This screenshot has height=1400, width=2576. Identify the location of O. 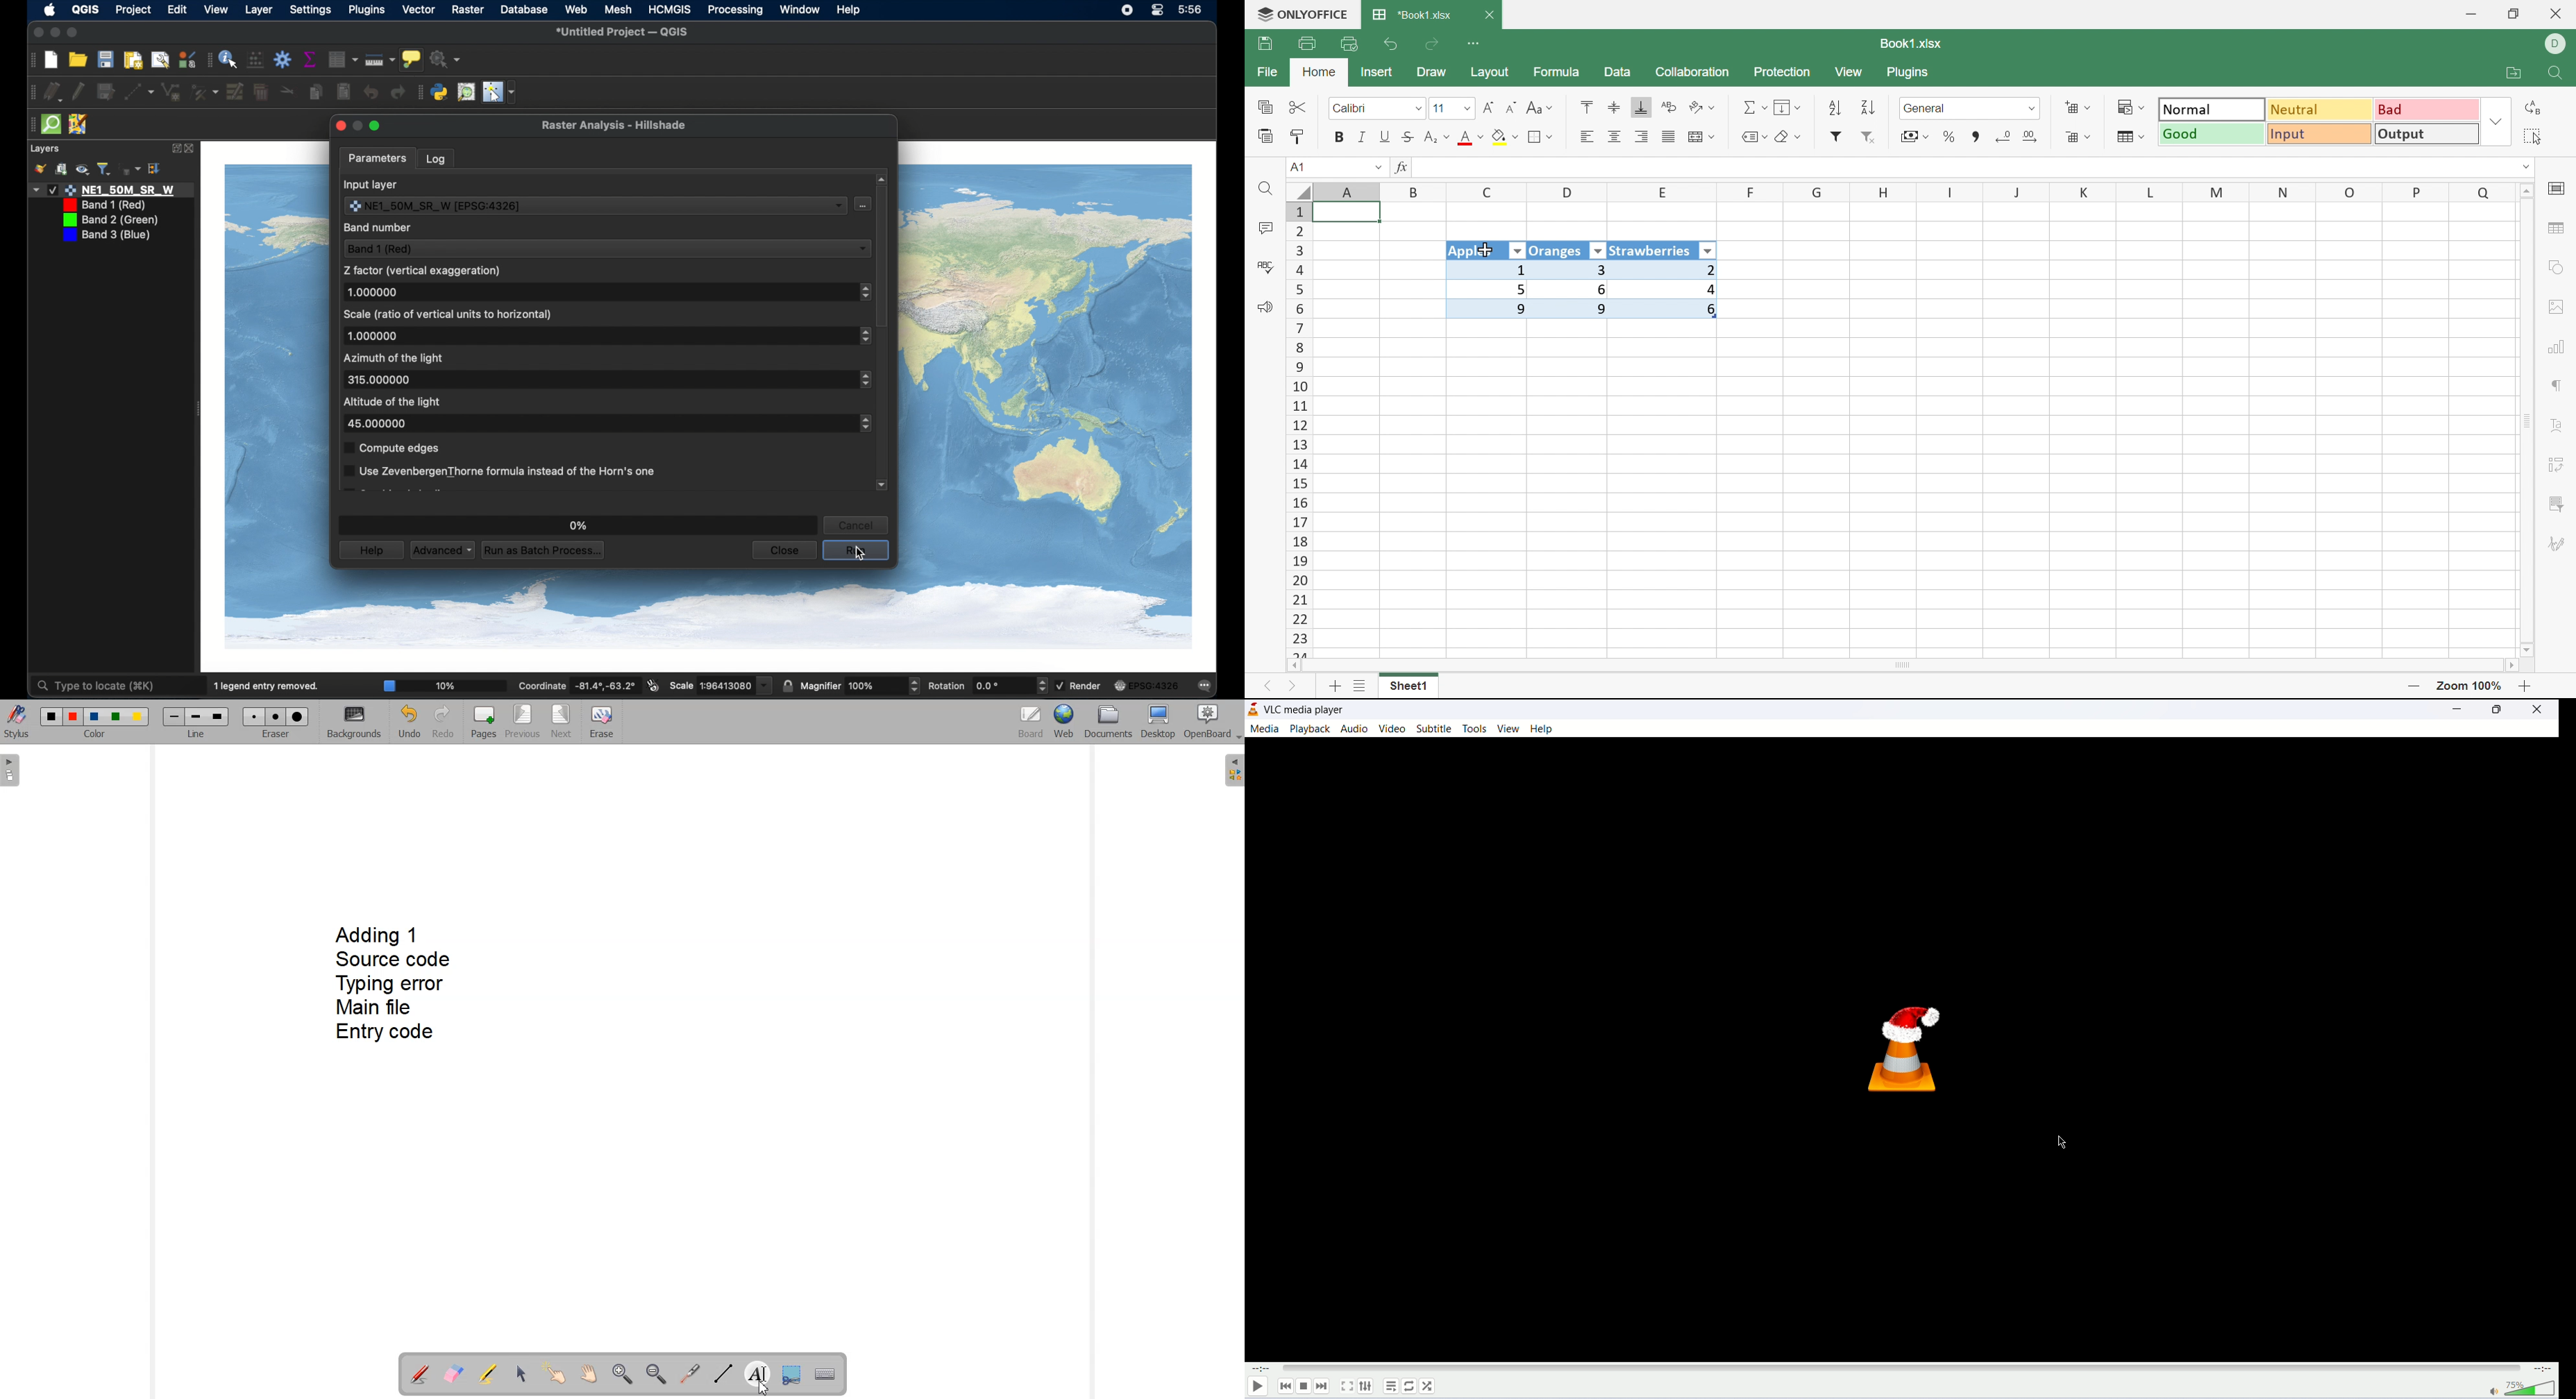
(2351, 193).